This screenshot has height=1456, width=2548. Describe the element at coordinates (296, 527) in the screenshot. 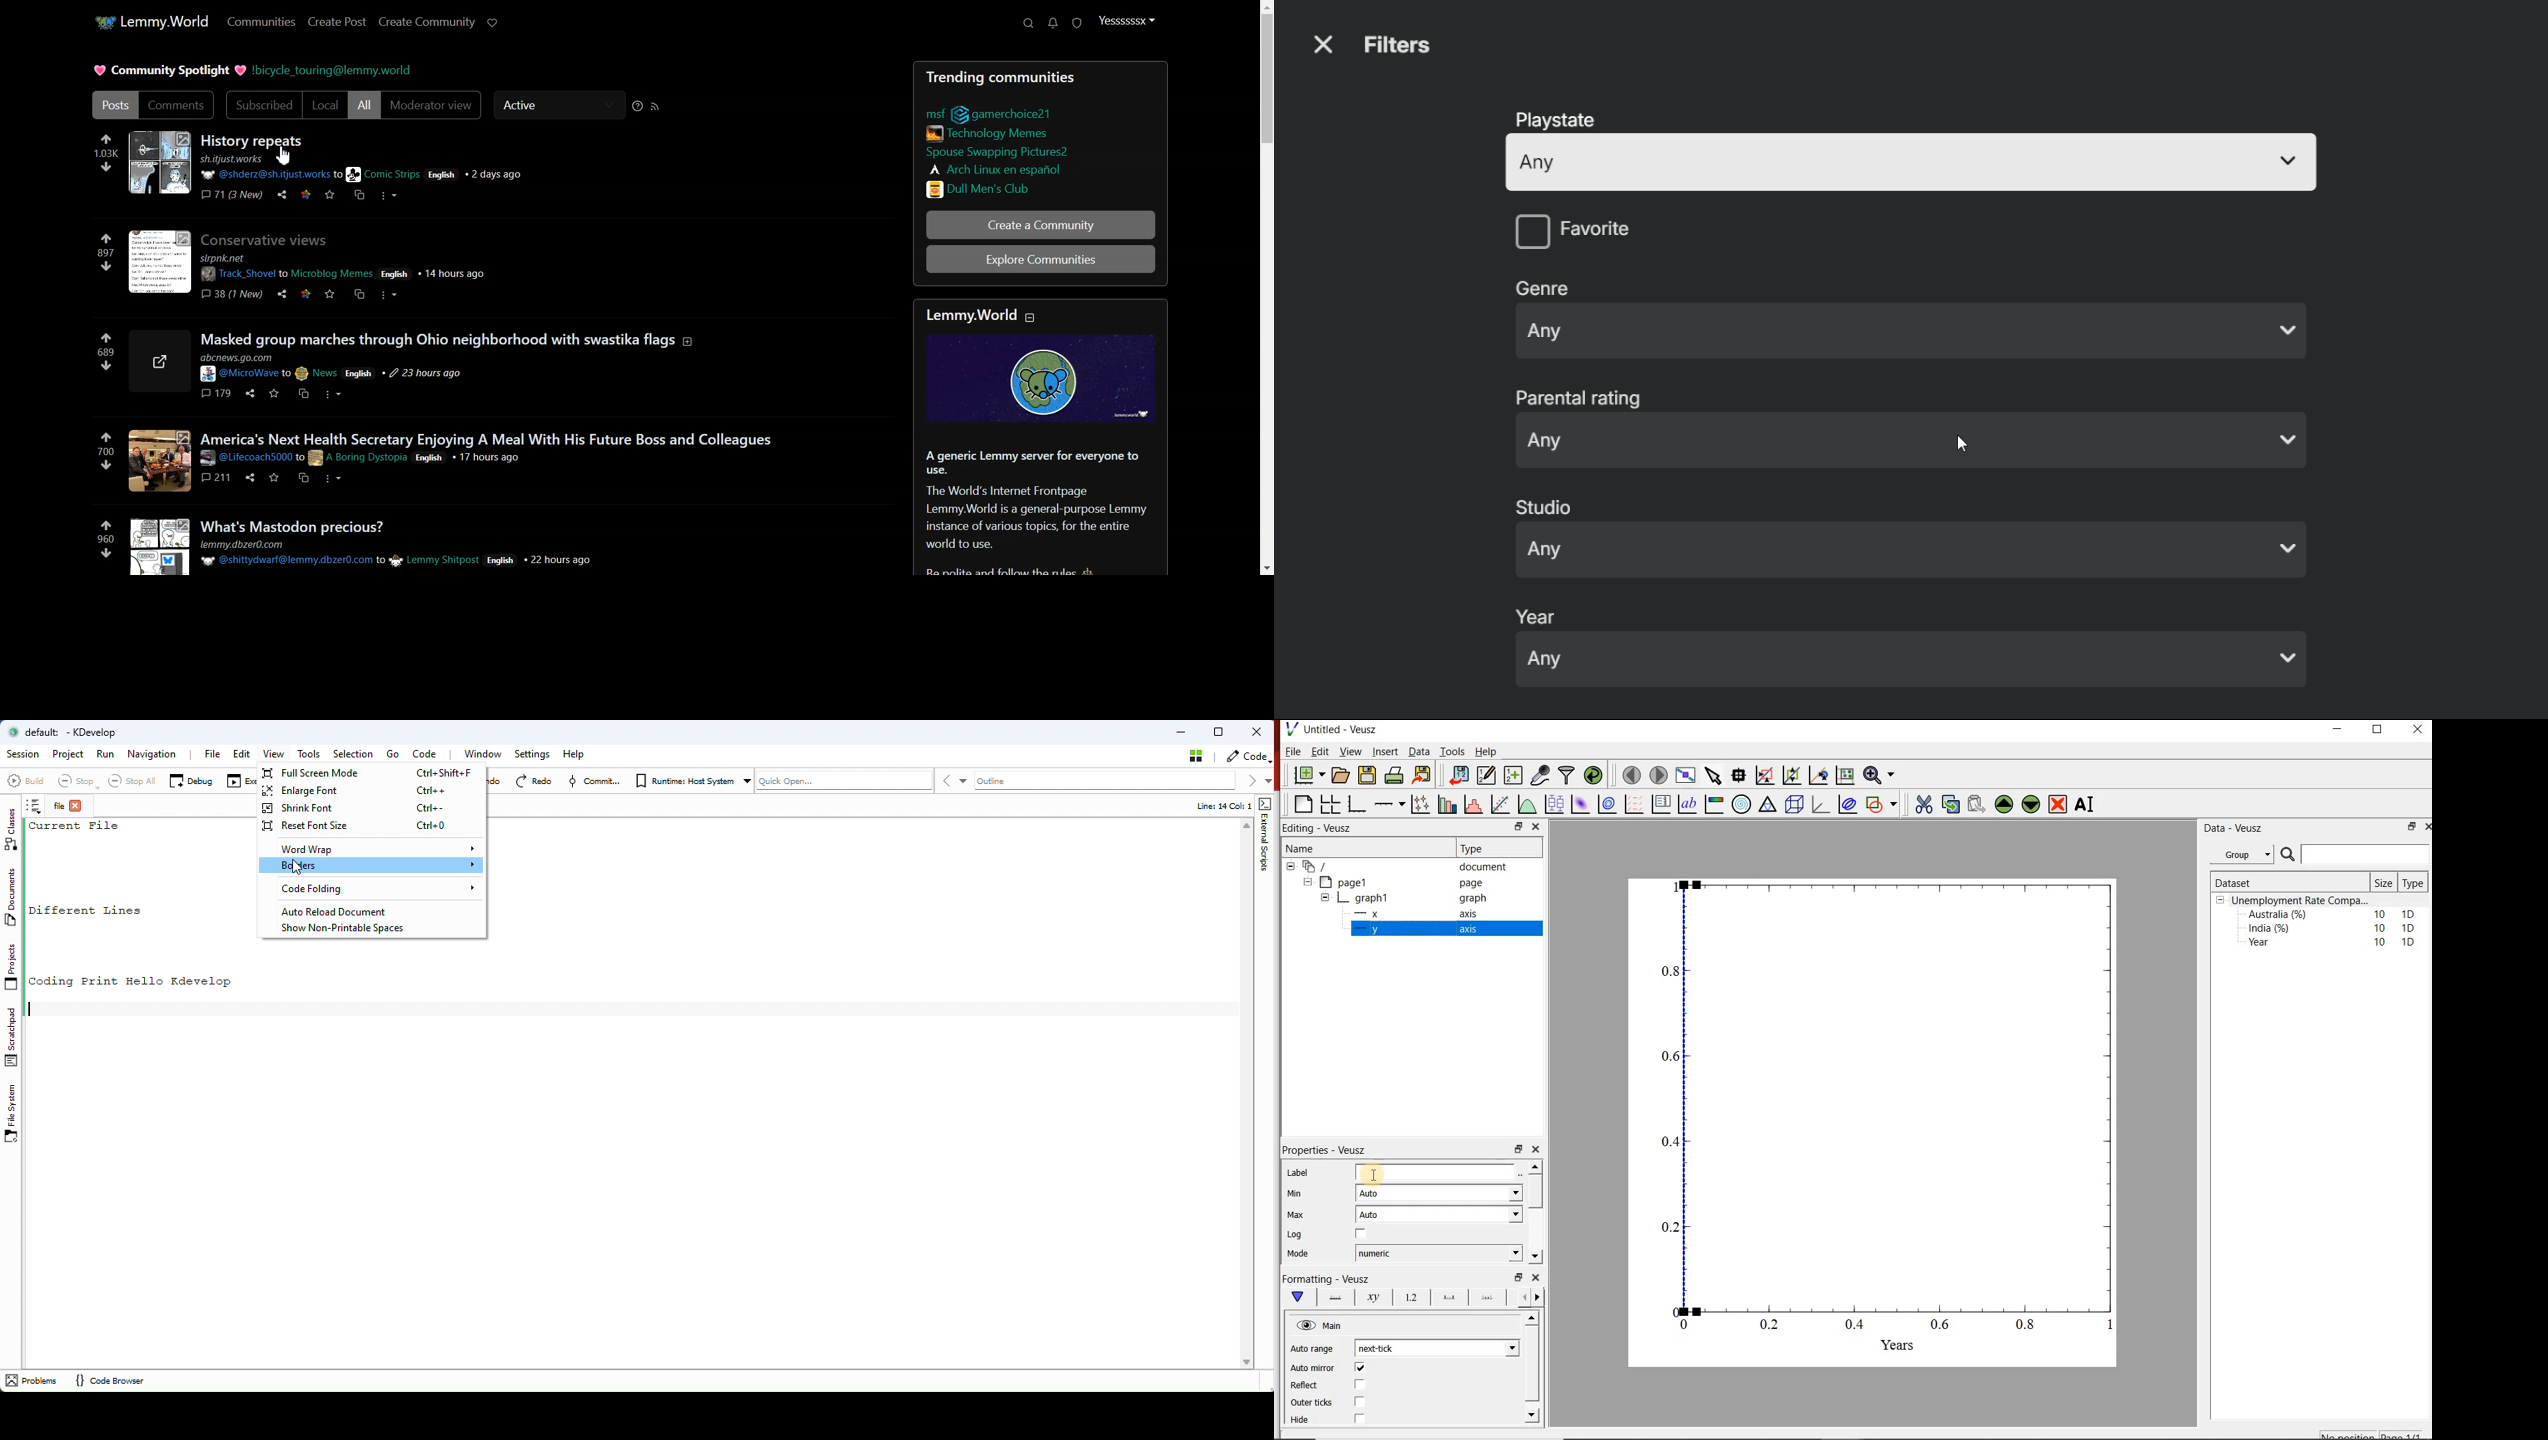

I see `What's Mastodon precious?` at that location.